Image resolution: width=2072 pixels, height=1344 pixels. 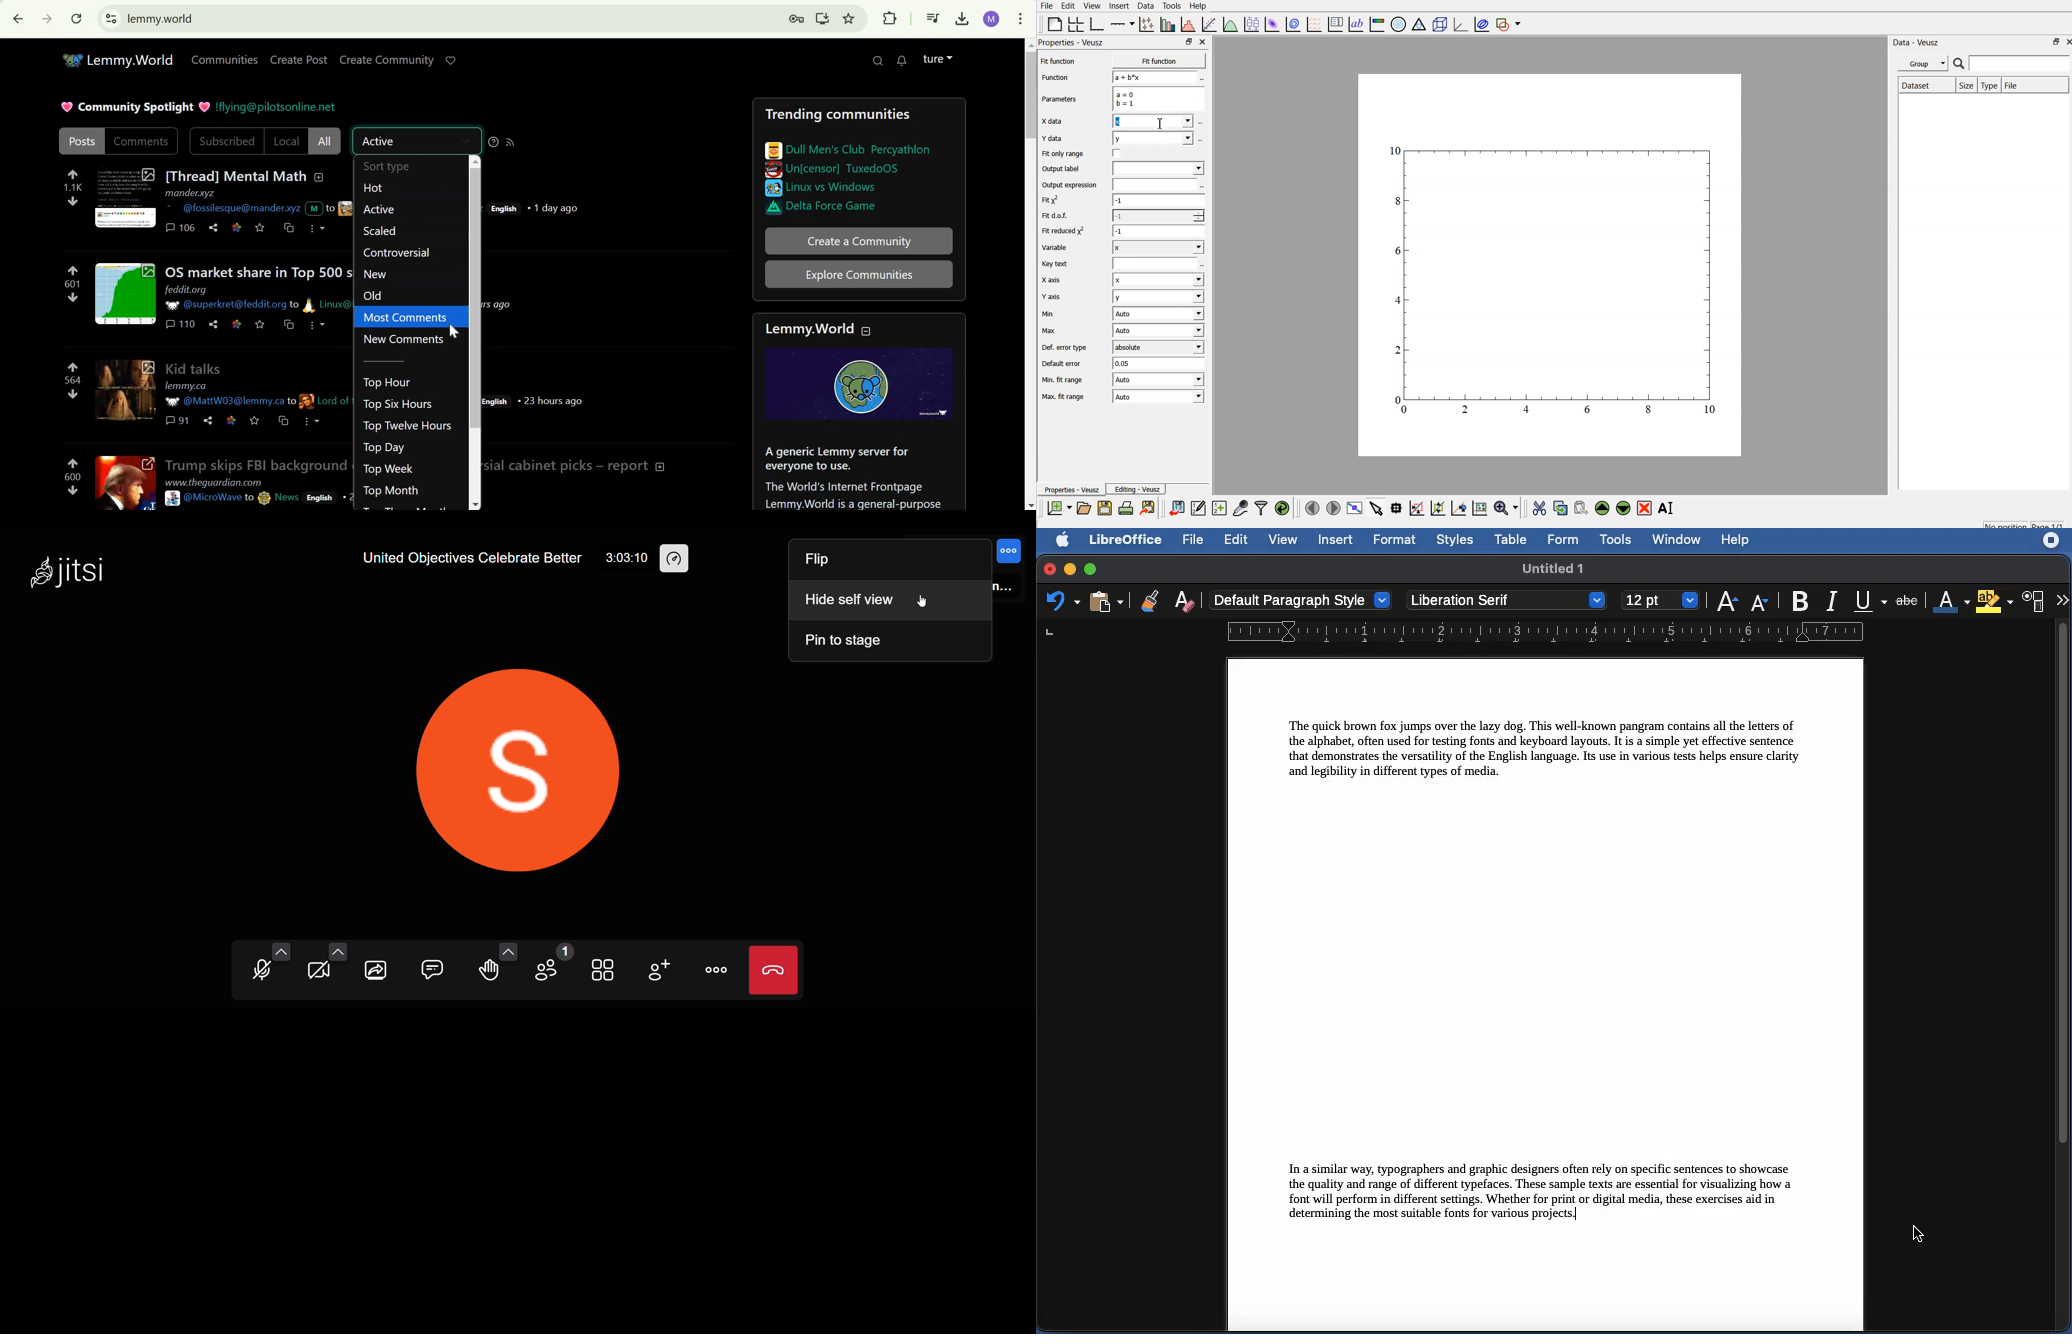 I want to click on , so click(x=1159, y=281).